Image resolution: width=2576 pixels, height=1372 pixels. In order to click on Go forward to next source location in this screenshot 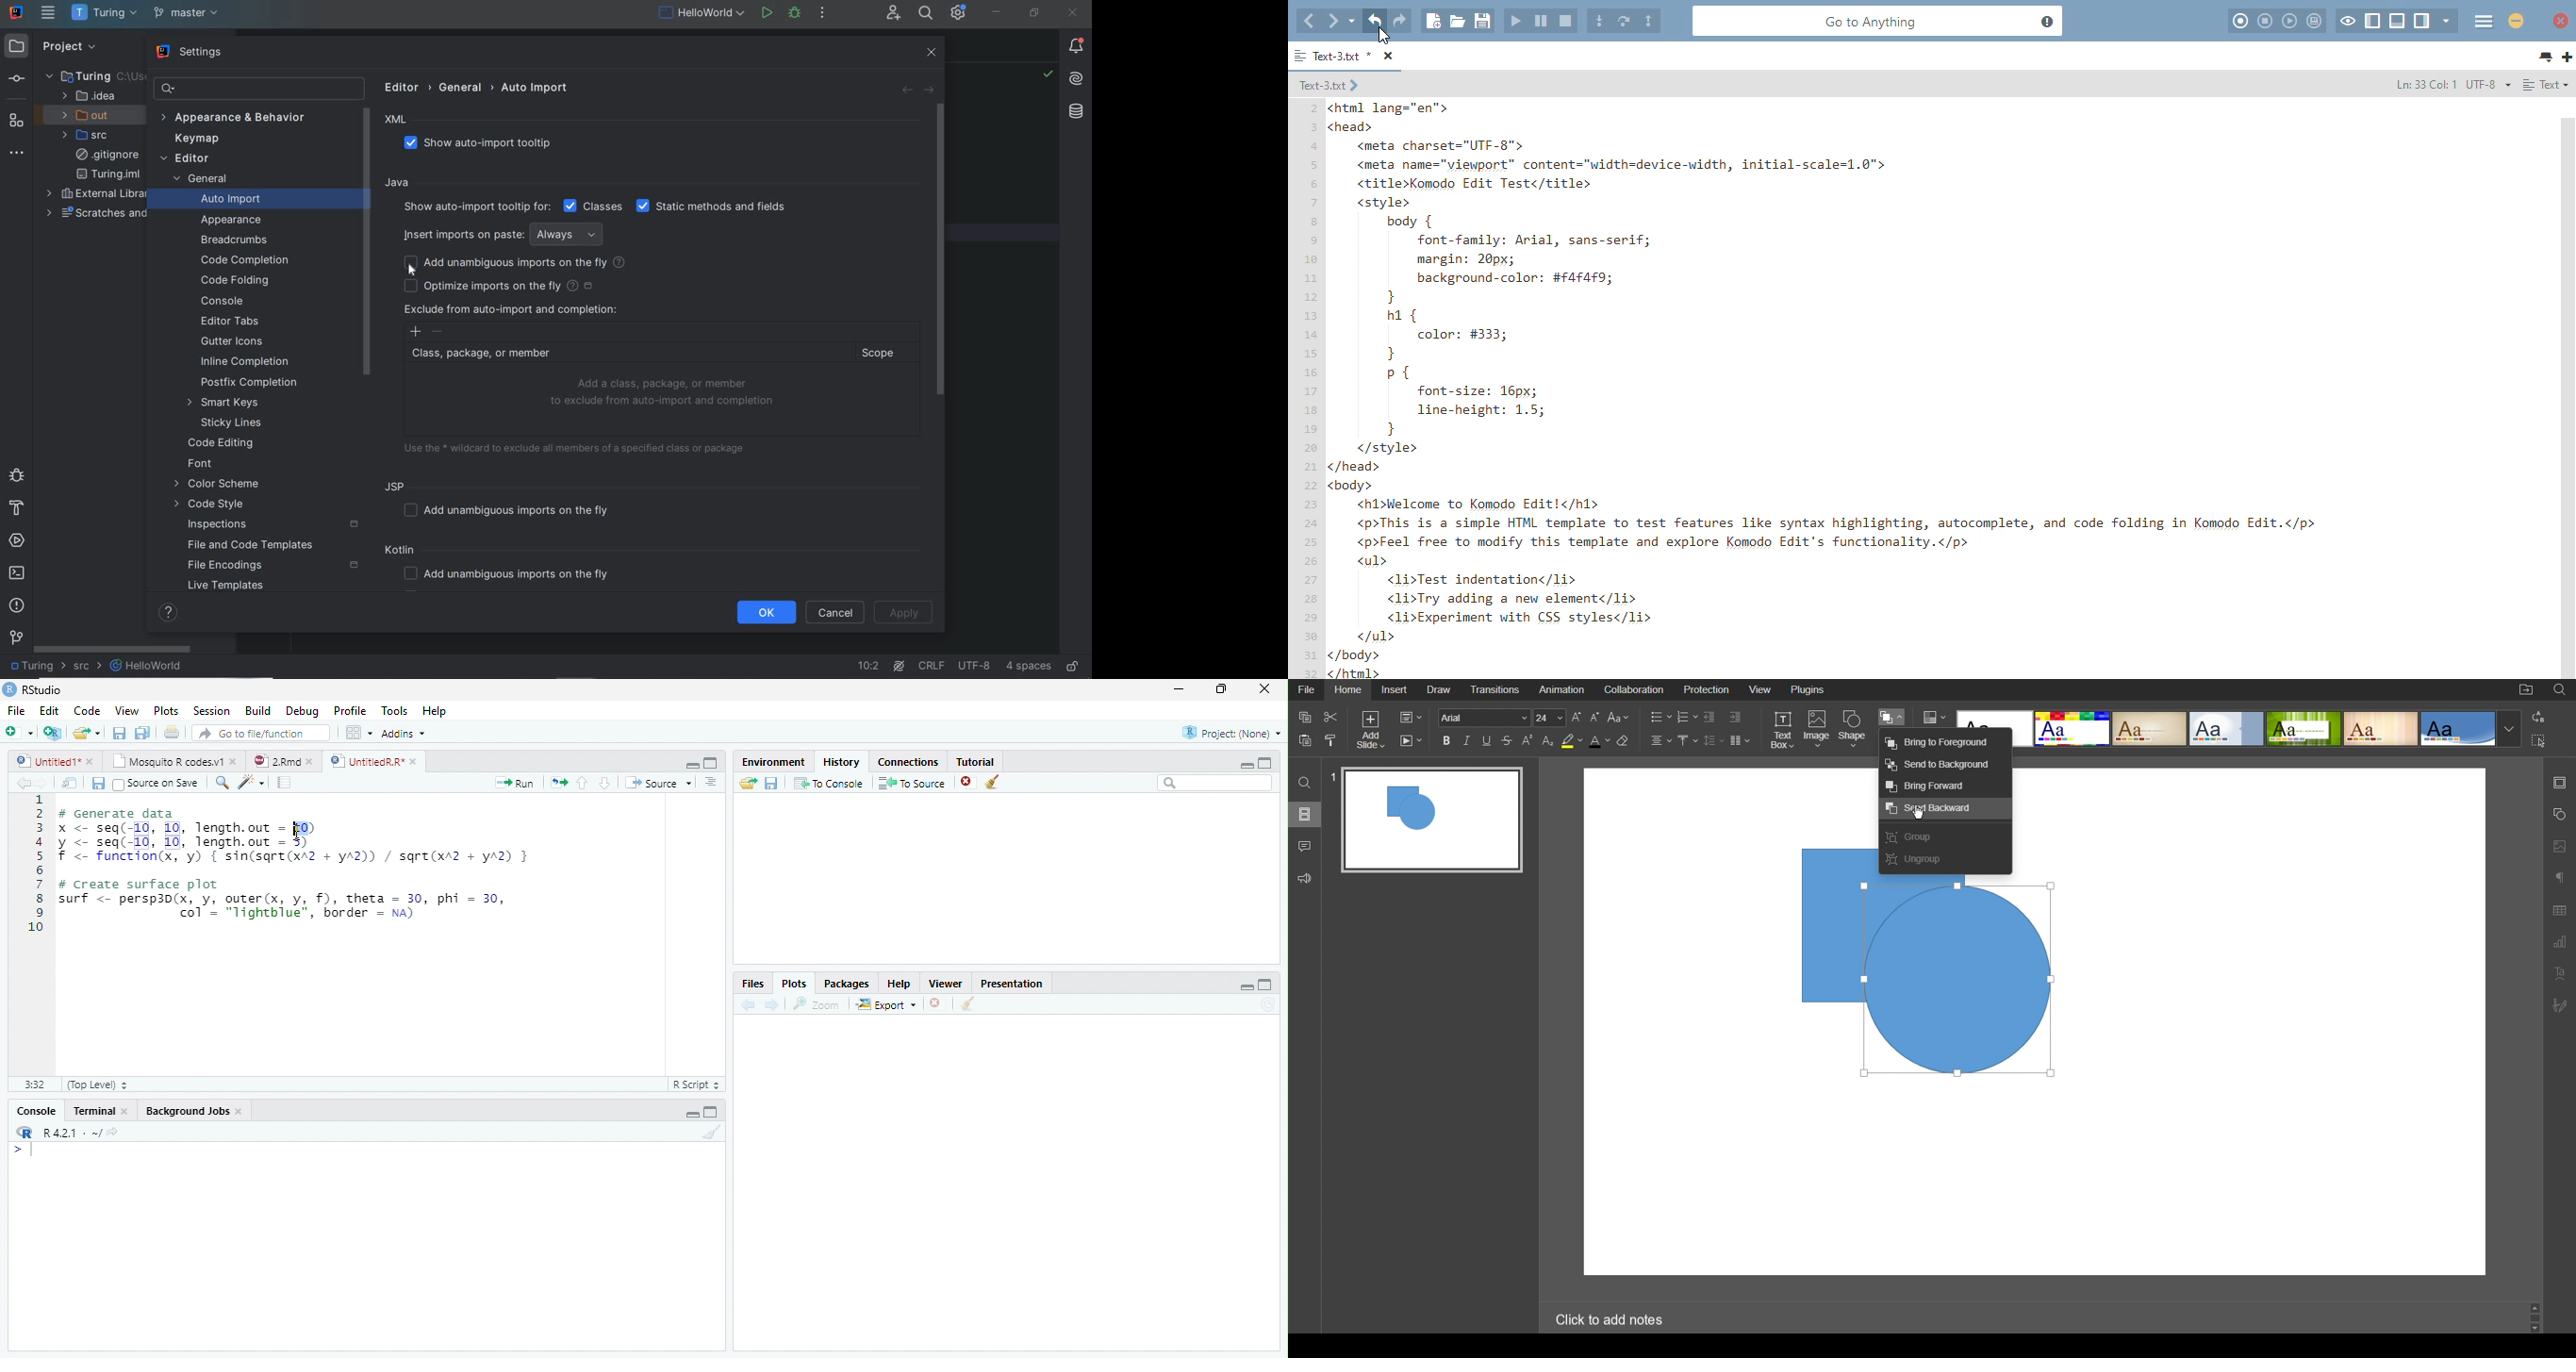, I will do `click(42, 784)`.